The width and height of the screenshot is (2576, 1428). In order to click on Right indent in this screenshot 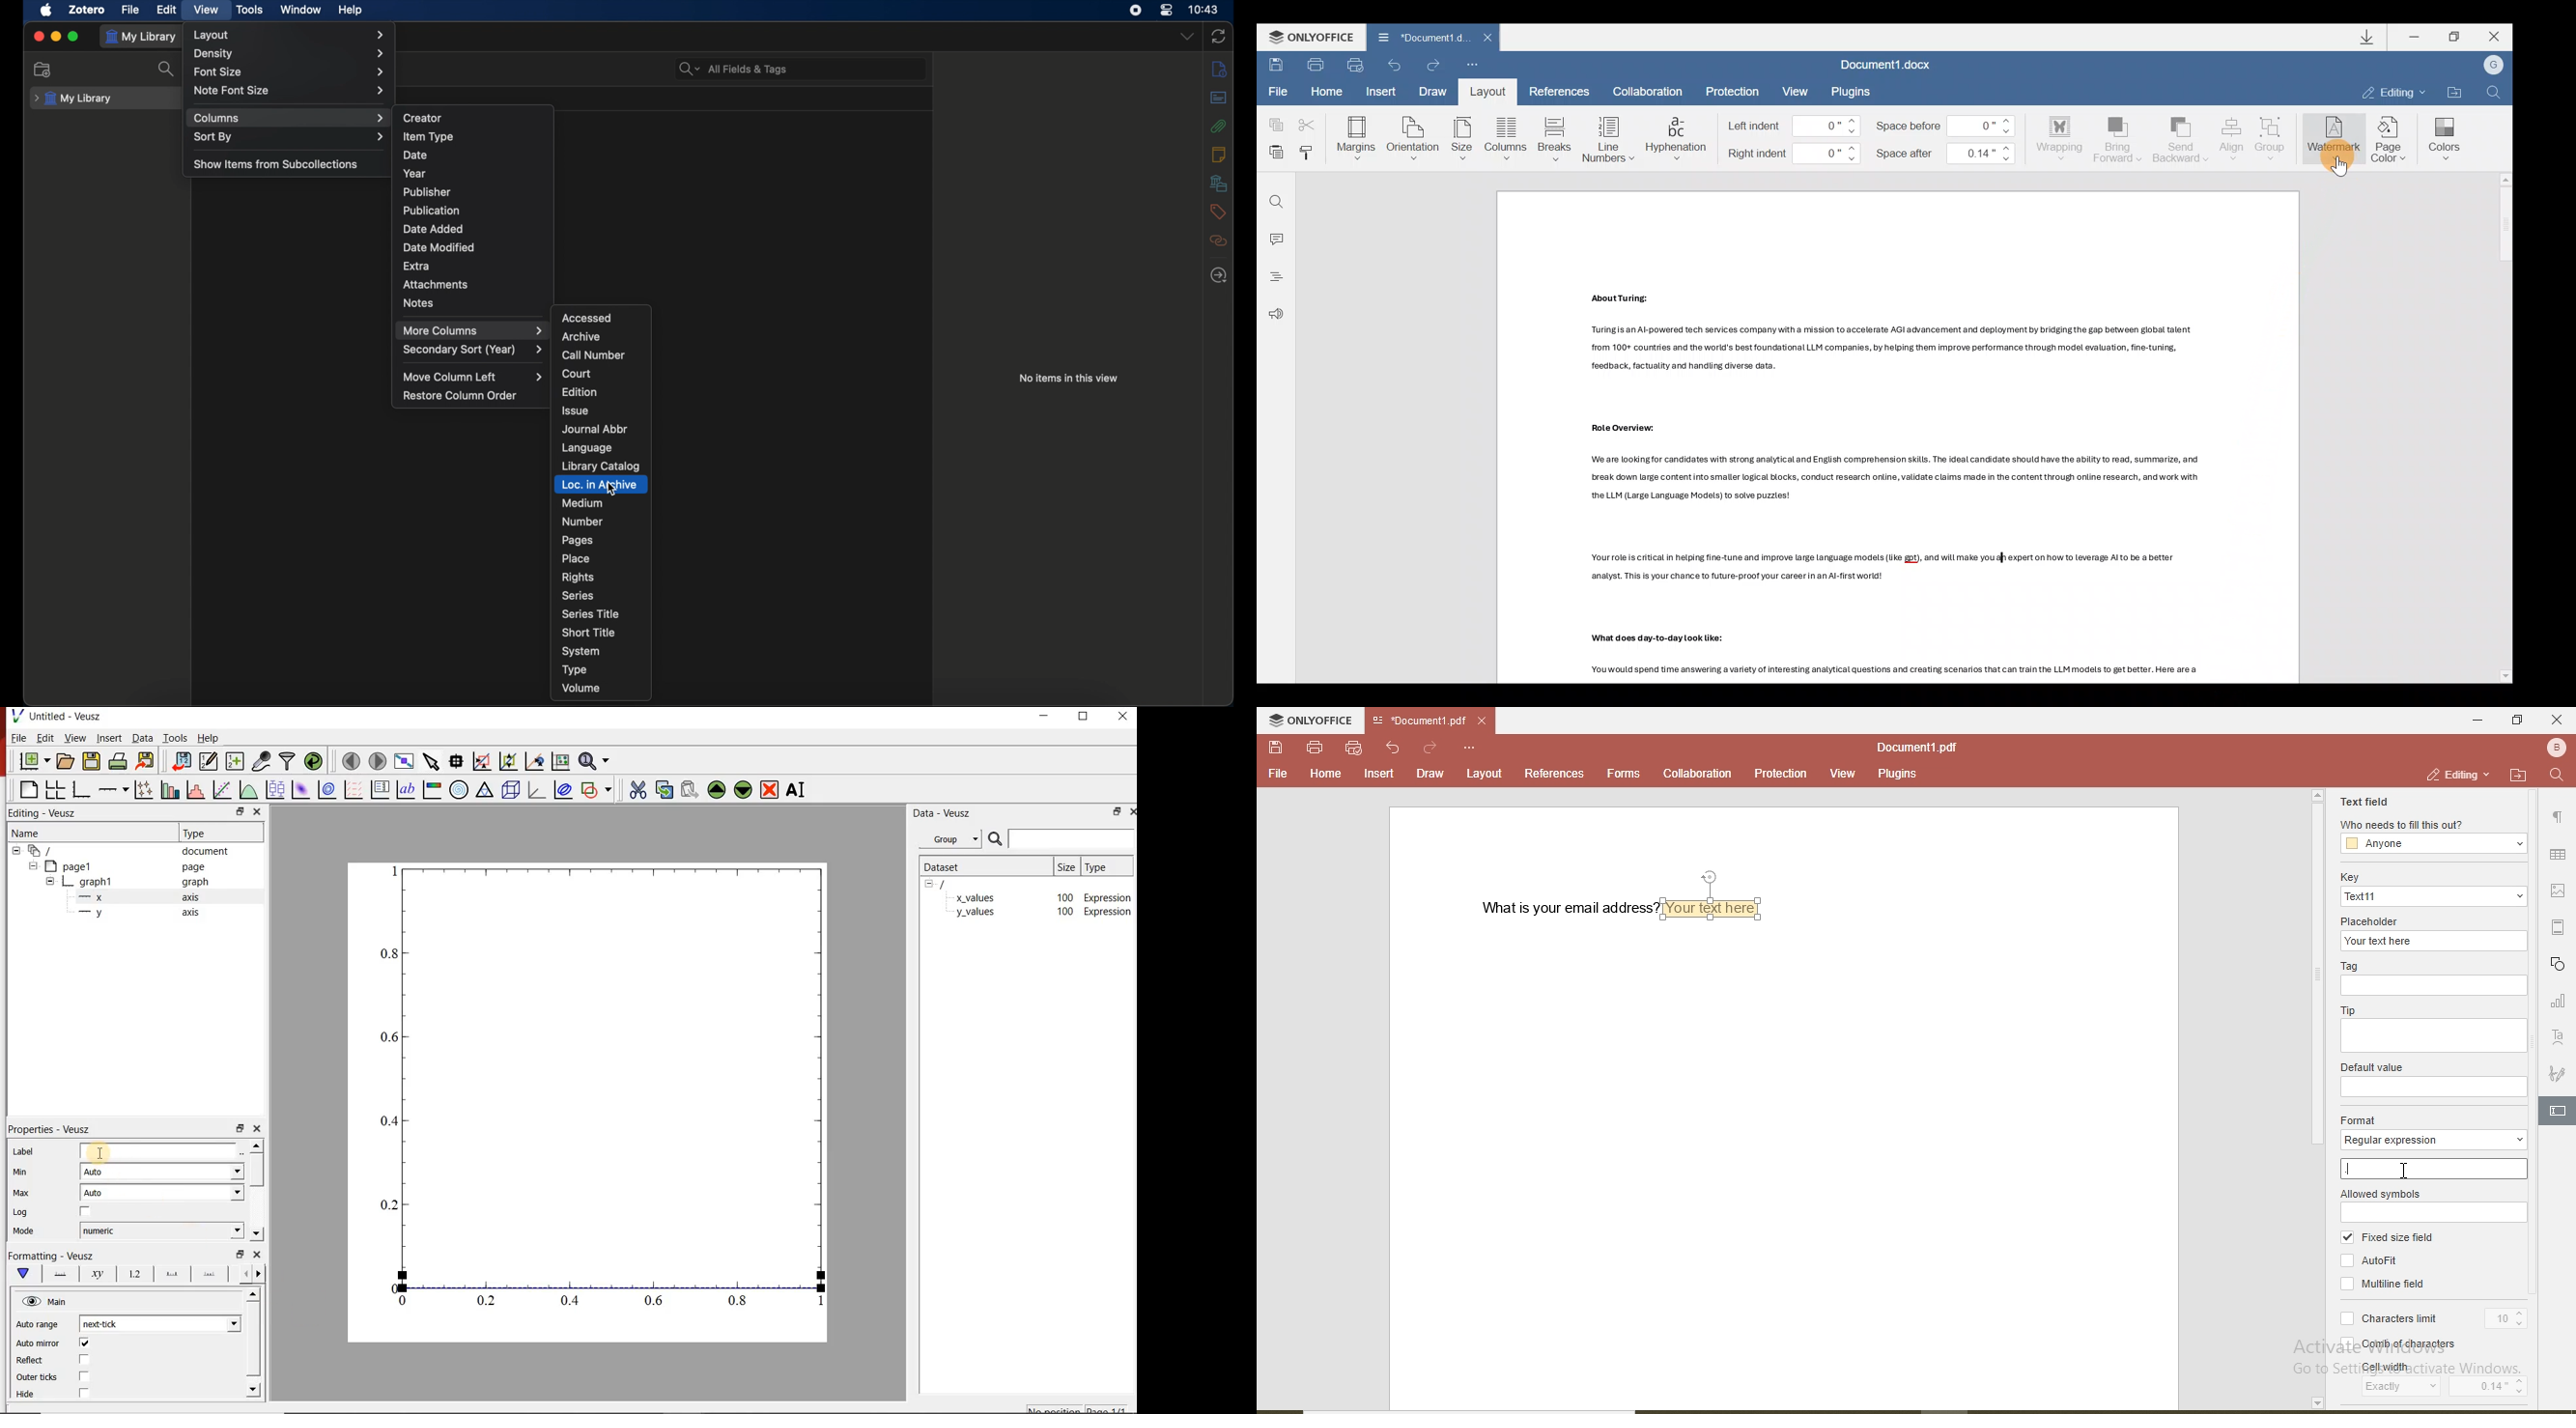, I will do `click(1797, 155)`.